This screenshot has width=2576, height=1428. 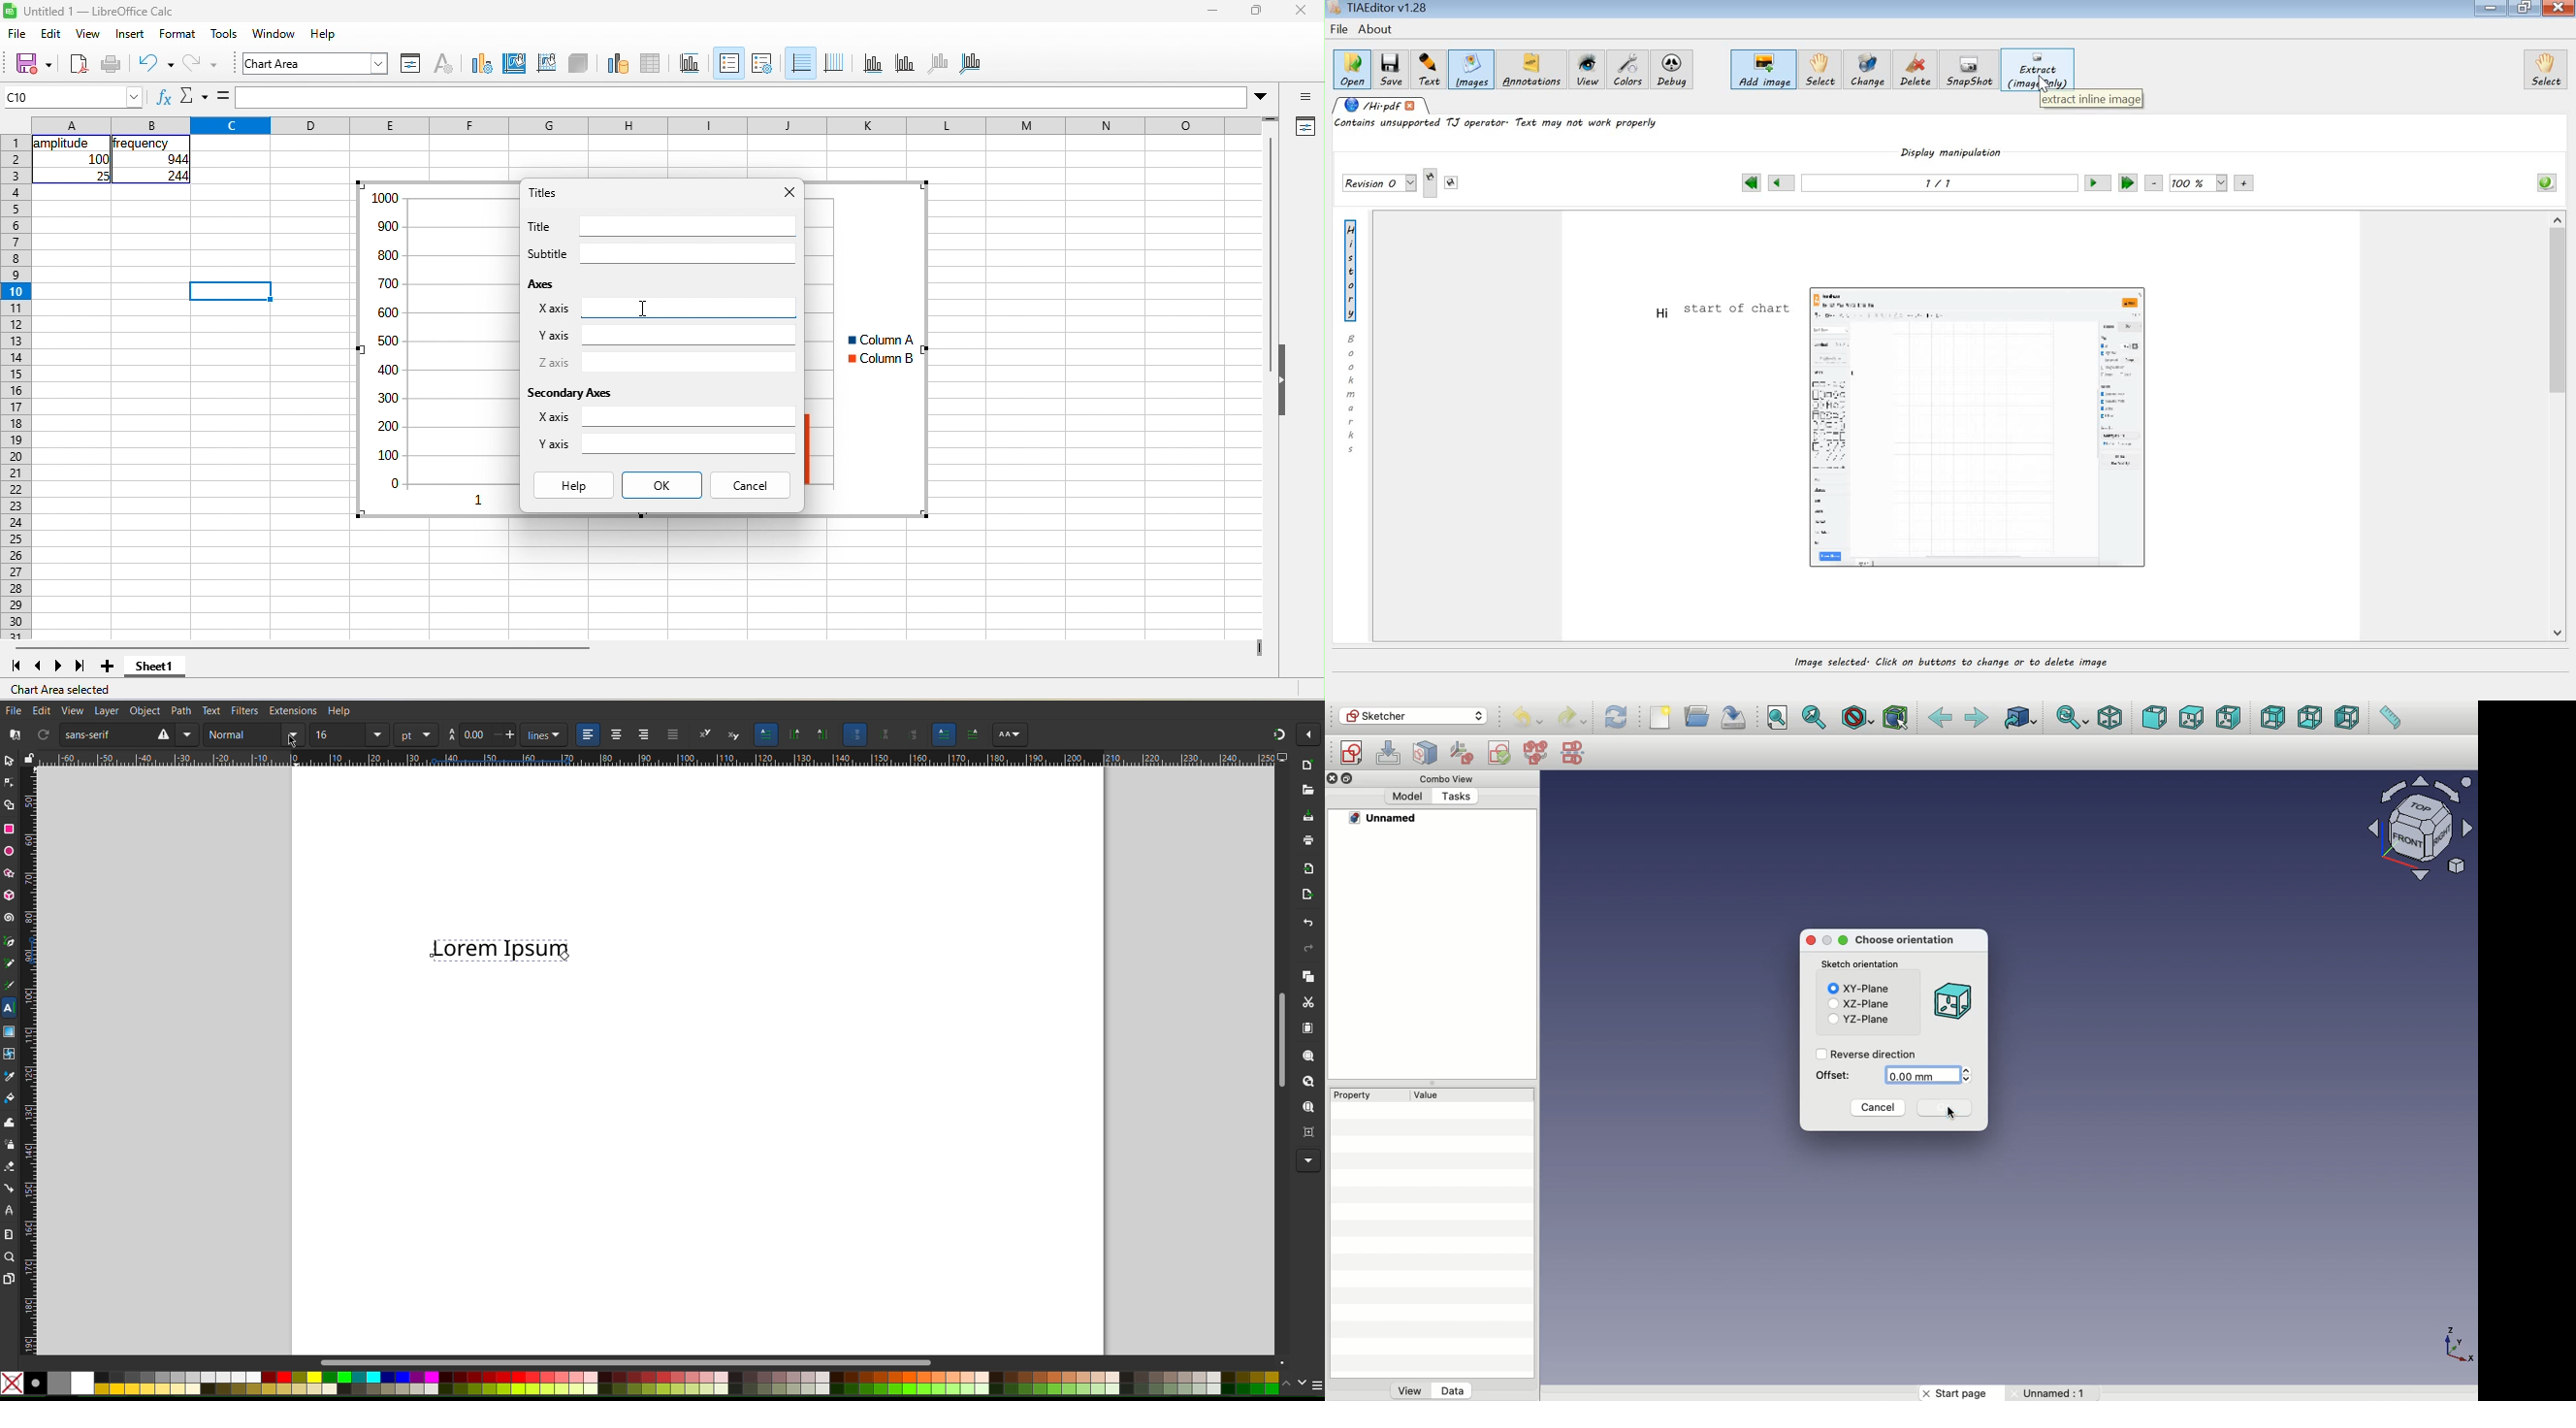 What do you see at coordinates (1463, 751) in the screenshot?
I see `Reorient sketch` at bounding box center [1463, 751].